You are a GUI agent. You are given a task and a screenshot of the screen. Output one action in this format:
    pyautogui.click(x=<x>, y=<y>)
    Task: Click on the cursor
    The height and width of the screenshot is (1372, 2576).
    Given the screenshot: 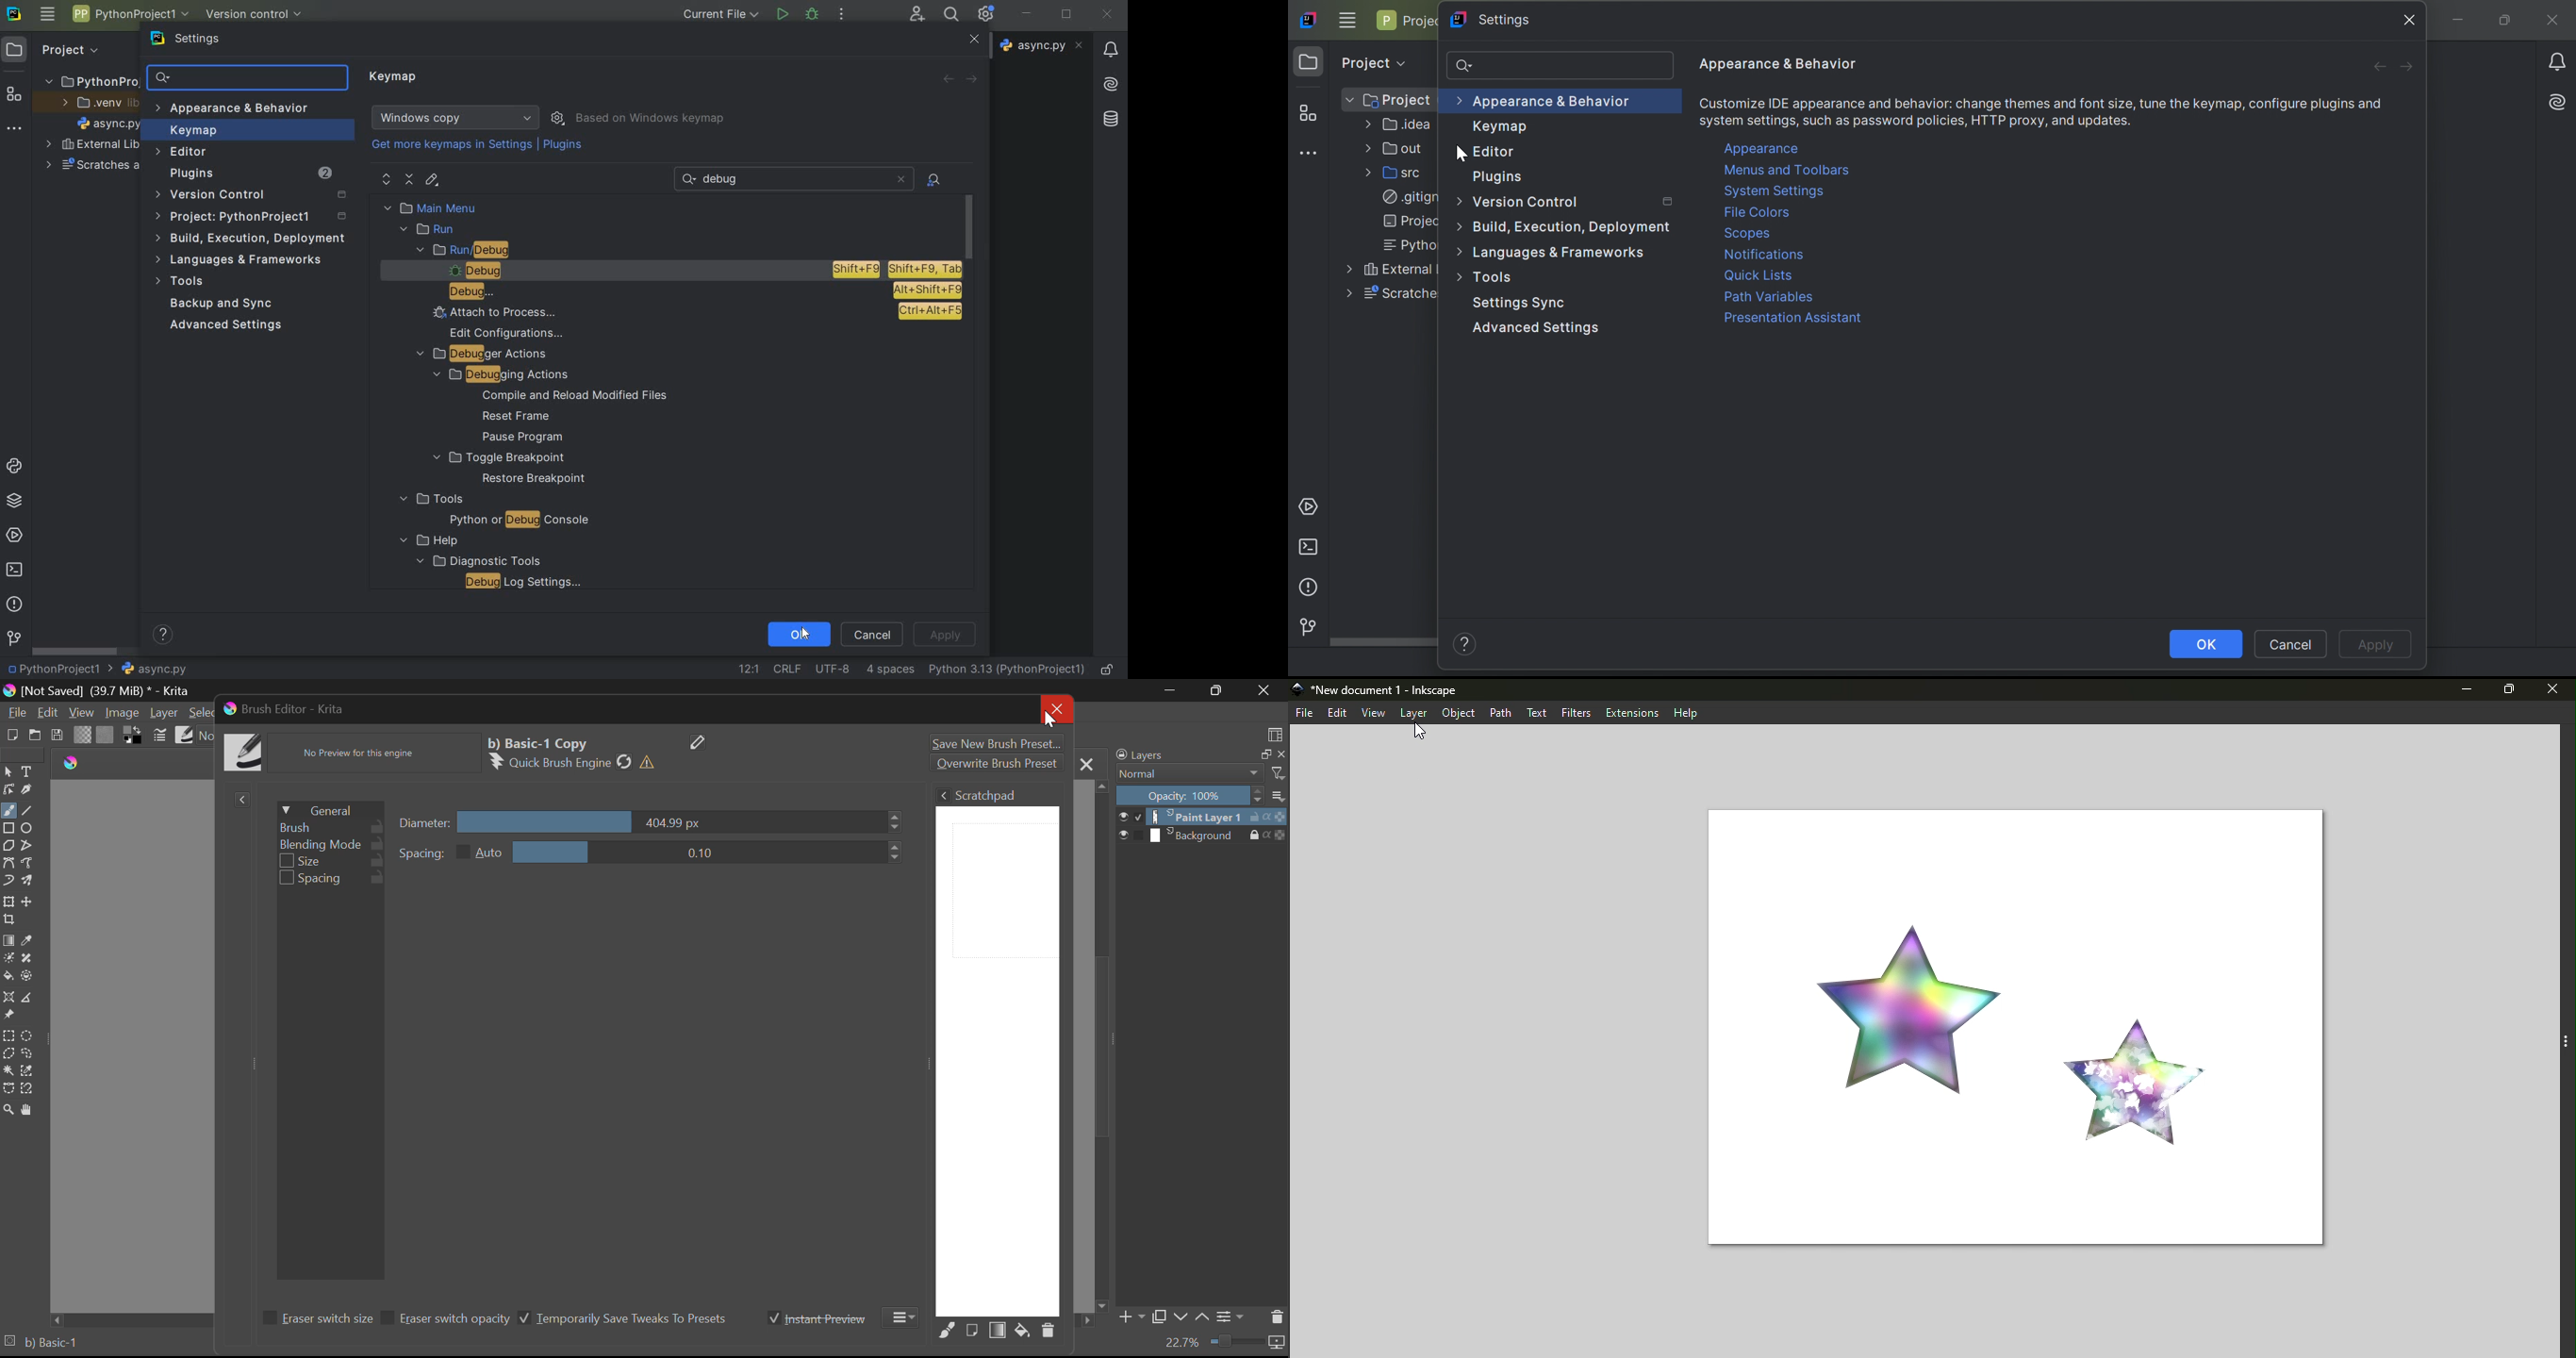 What is the action you would take?
    pyautogui.click(x=1419, y=733)
    